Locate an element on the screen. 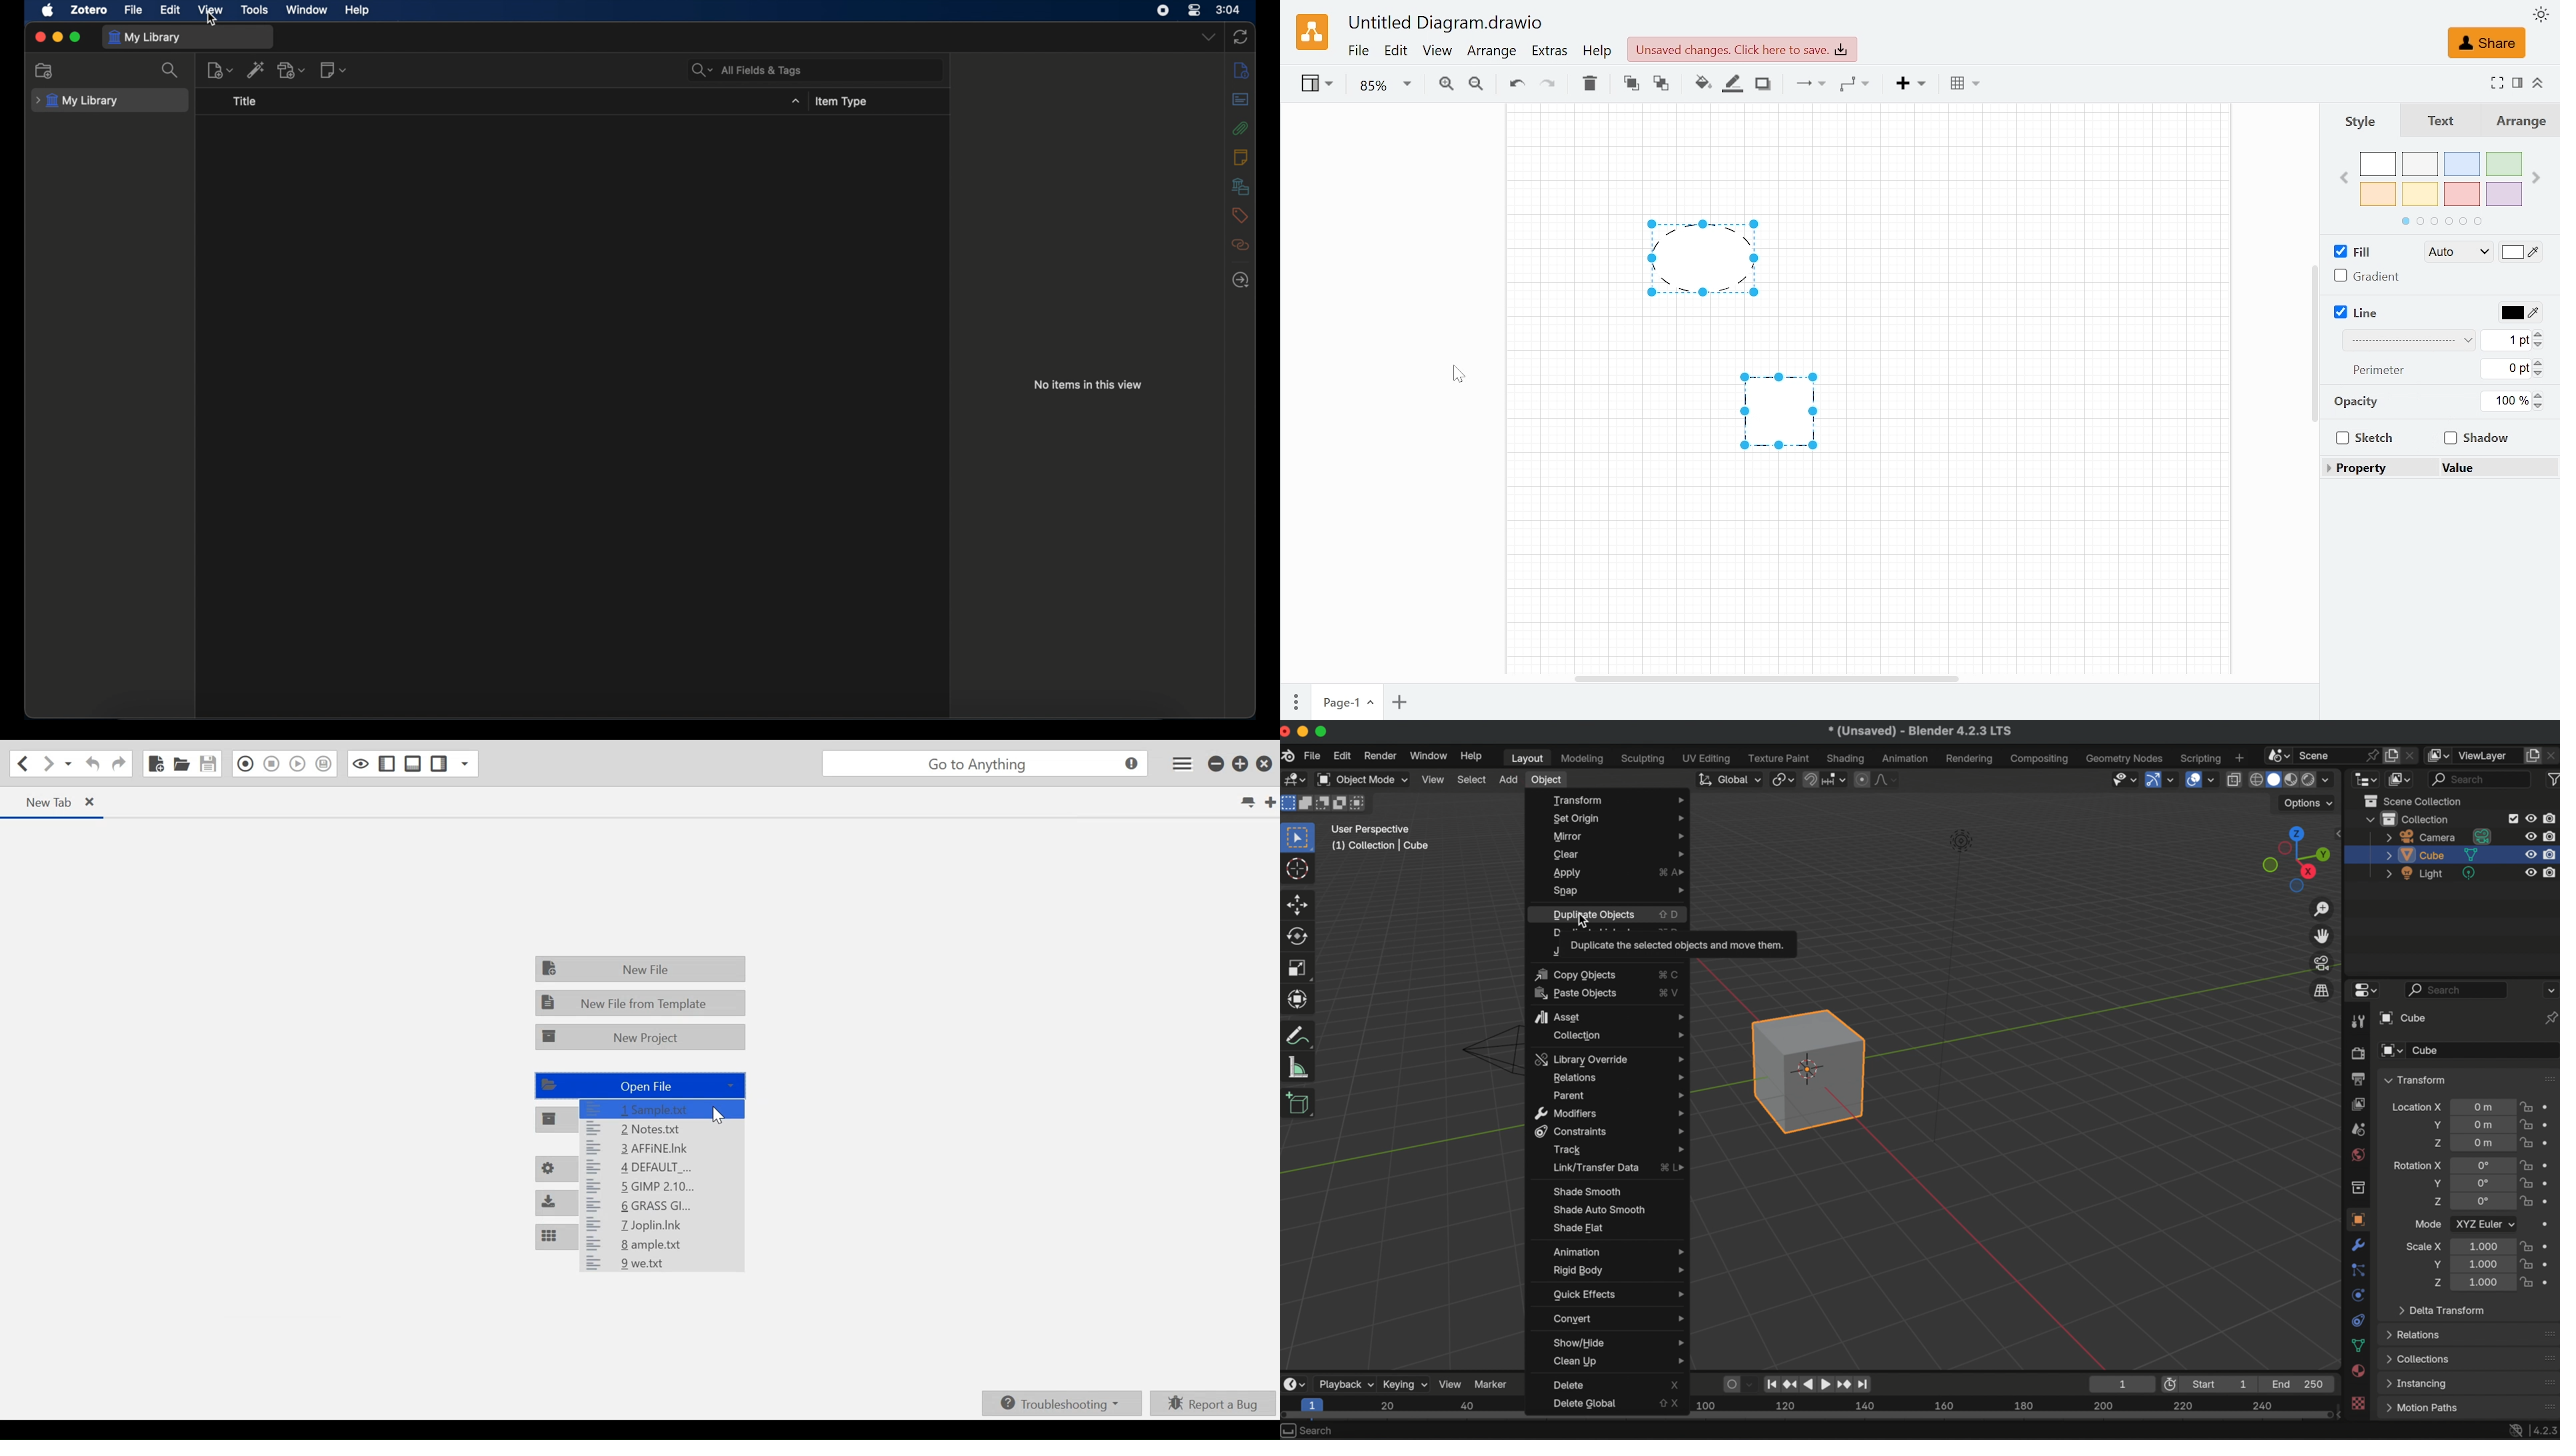 The height and width of the screenshot is (1456, 2576). light is located at coordinates (2432, 873).